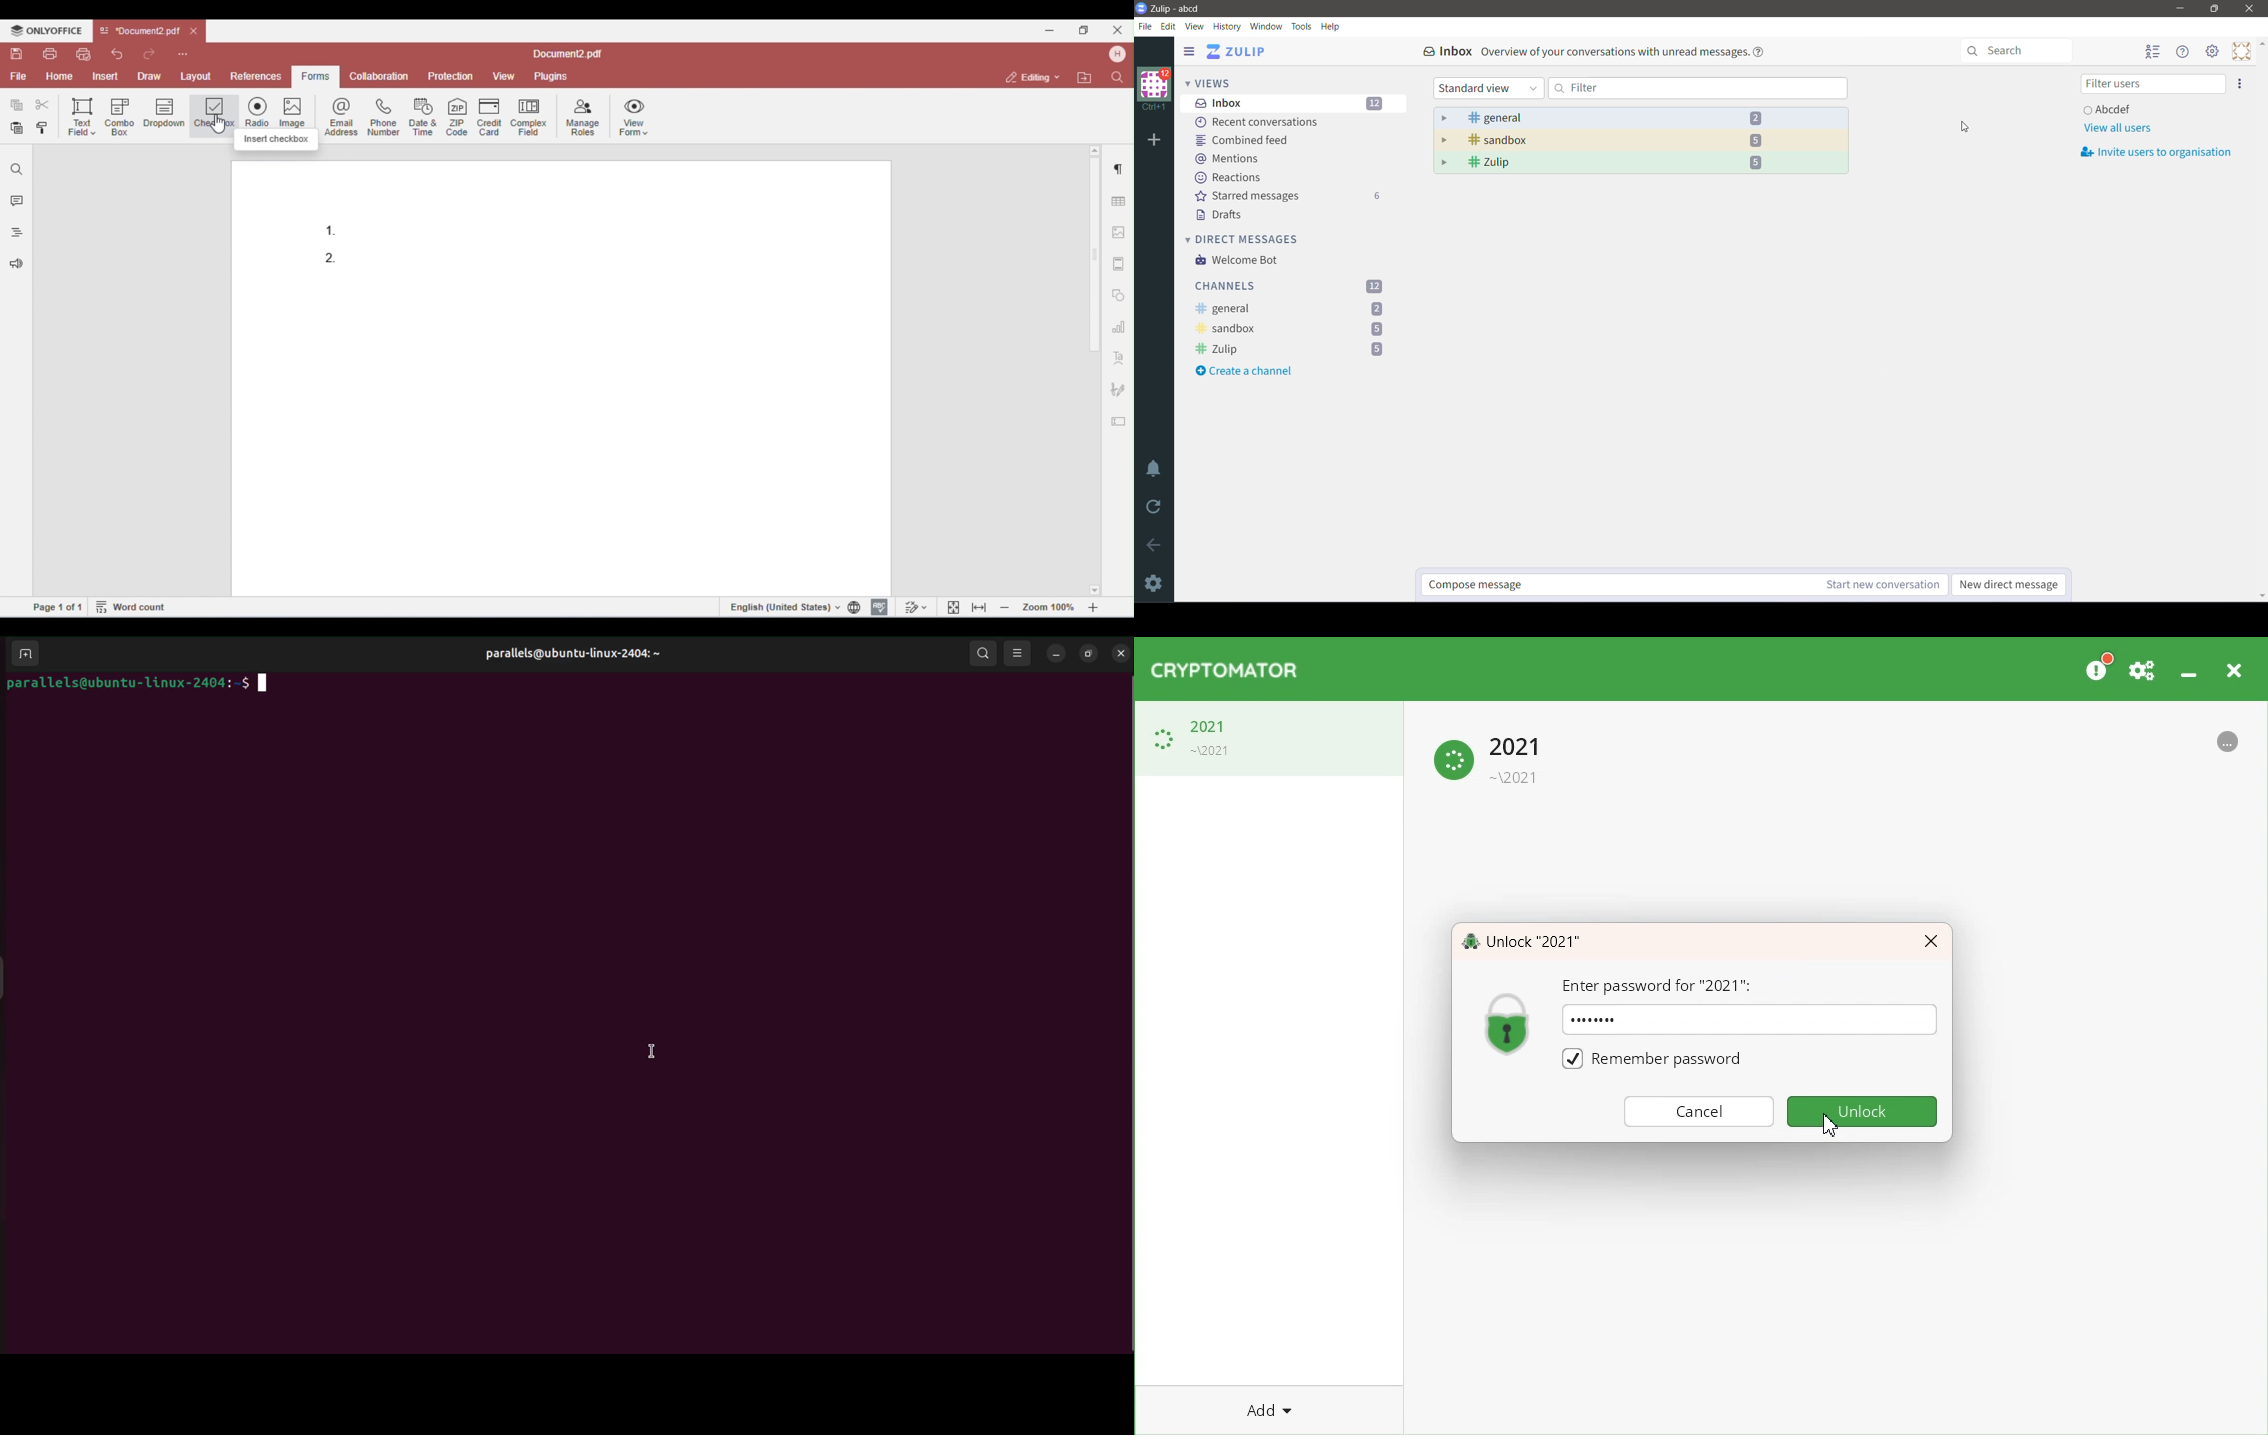 This screenshot has height=1456, width=2268. I want to click on Enable Do Not Disturb, so click(1156, 469).